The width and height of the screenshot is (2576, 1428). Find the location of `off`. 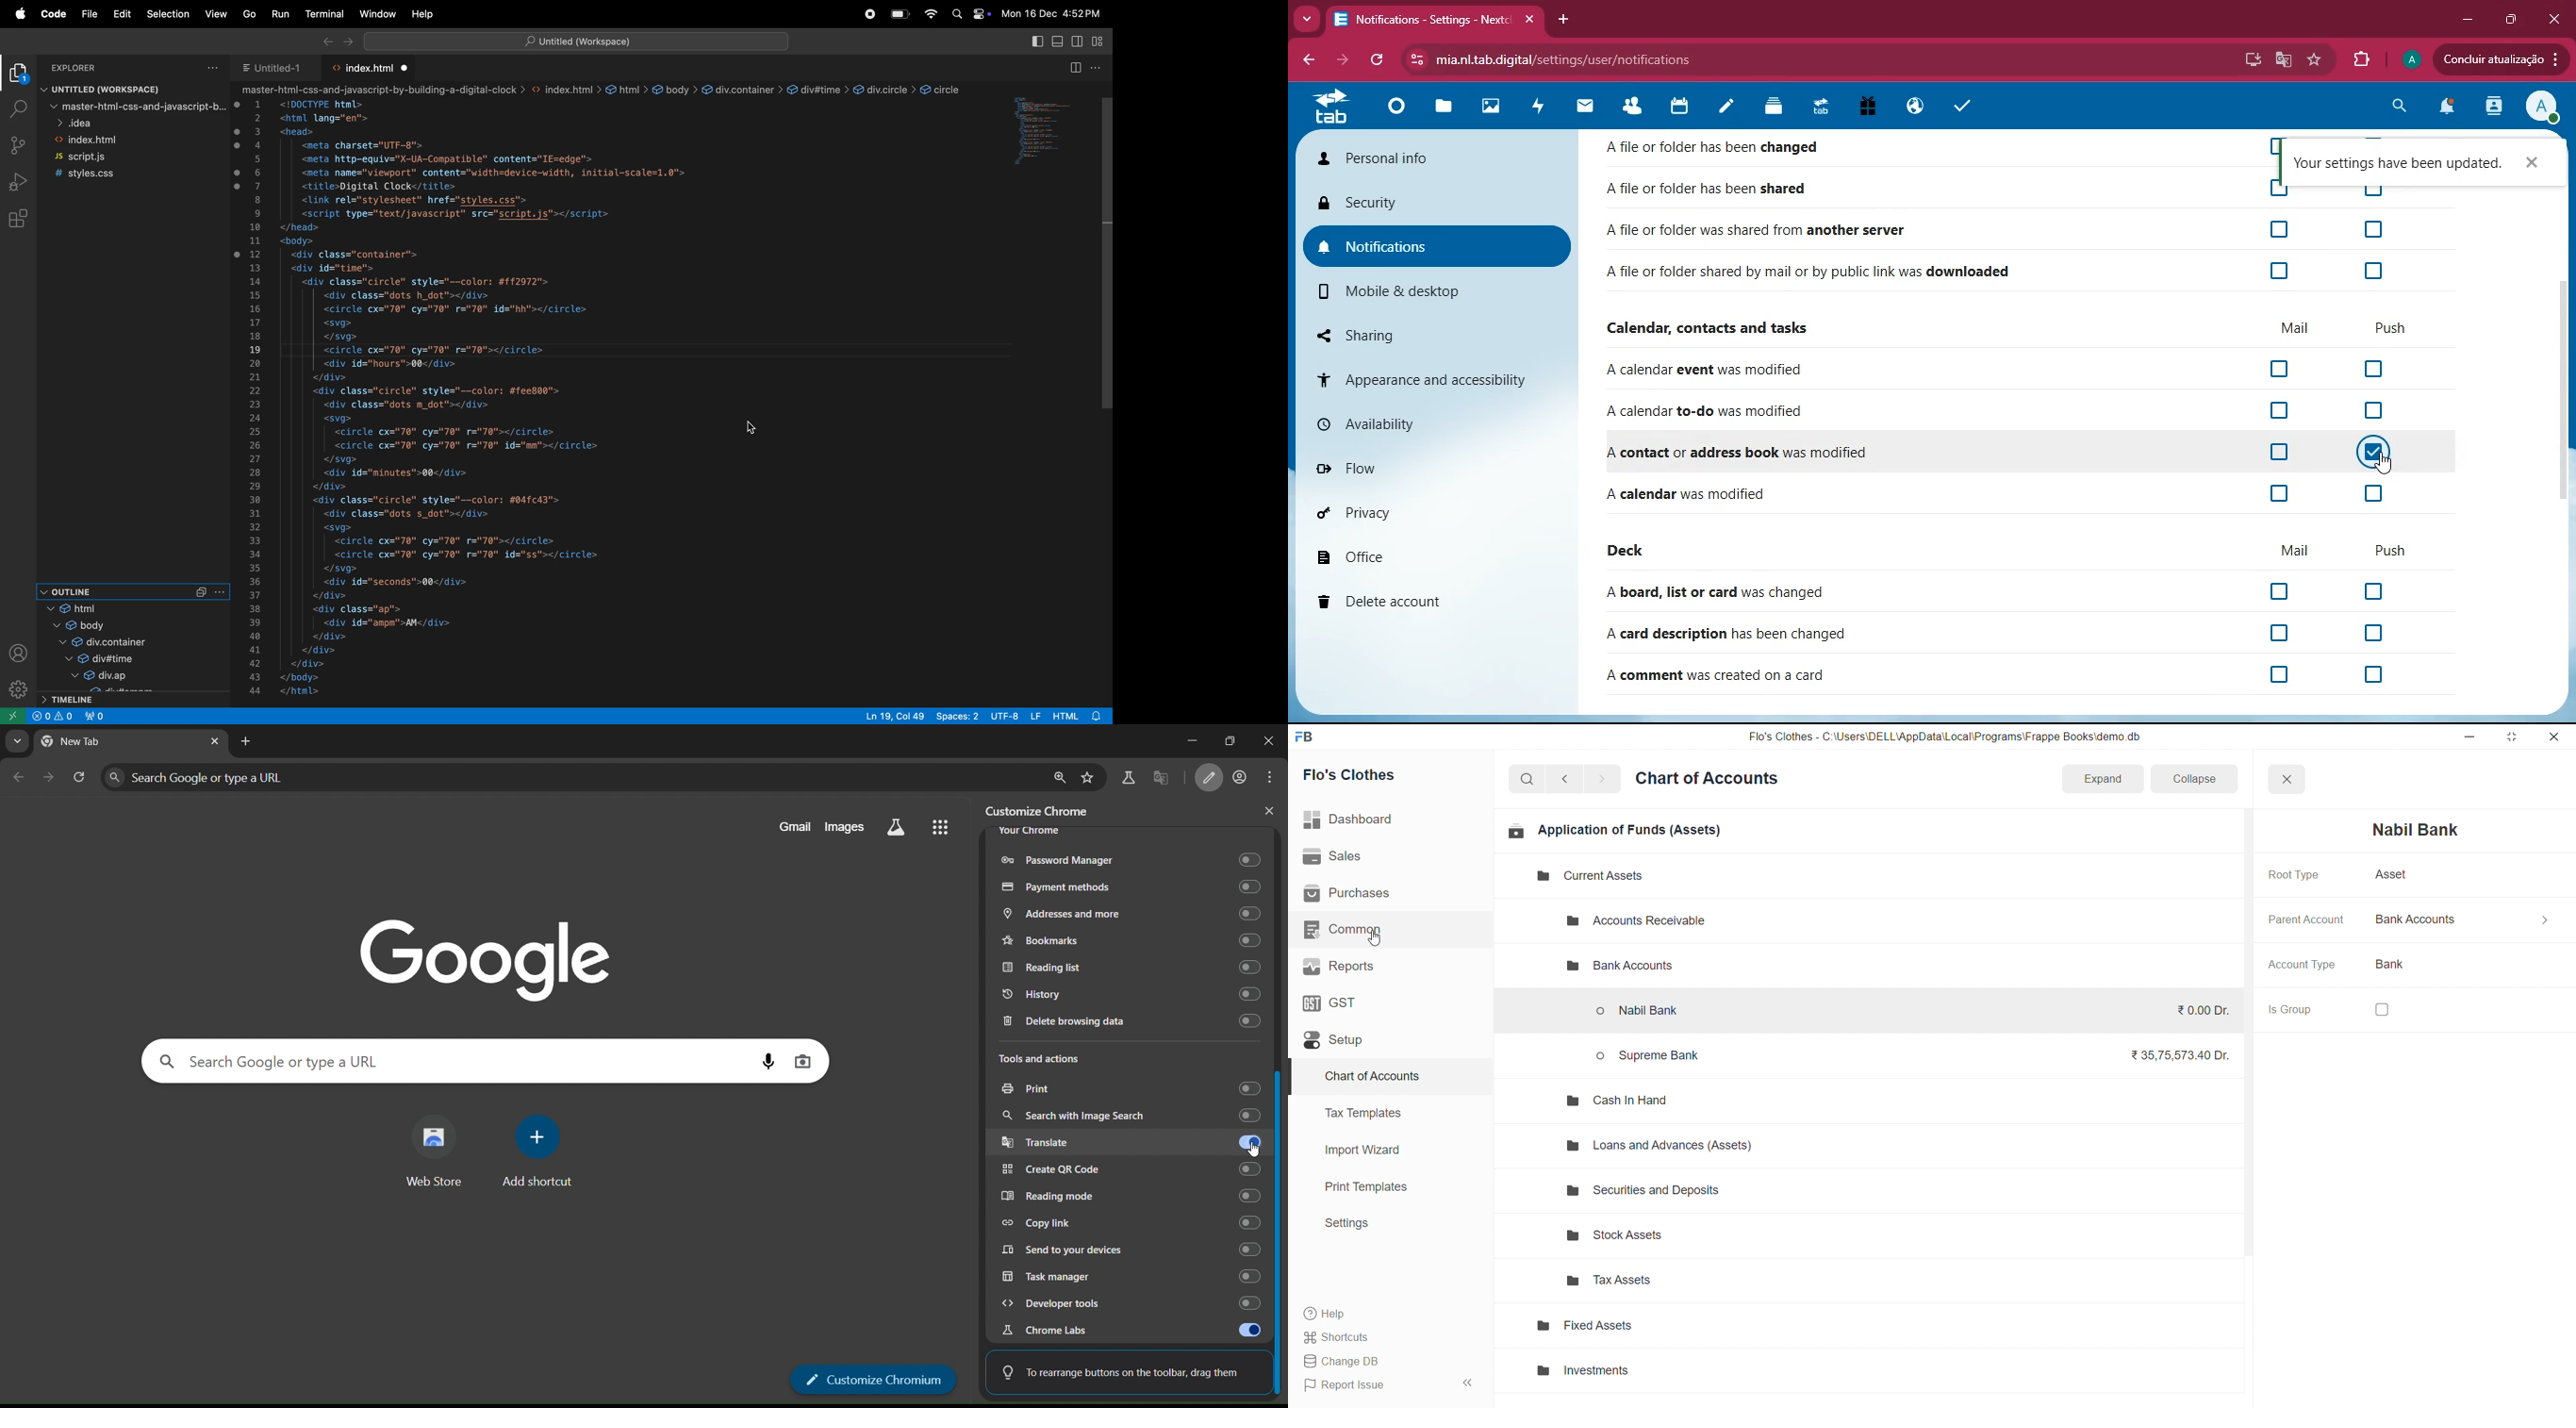

off is located at coordinates (2377, 412).